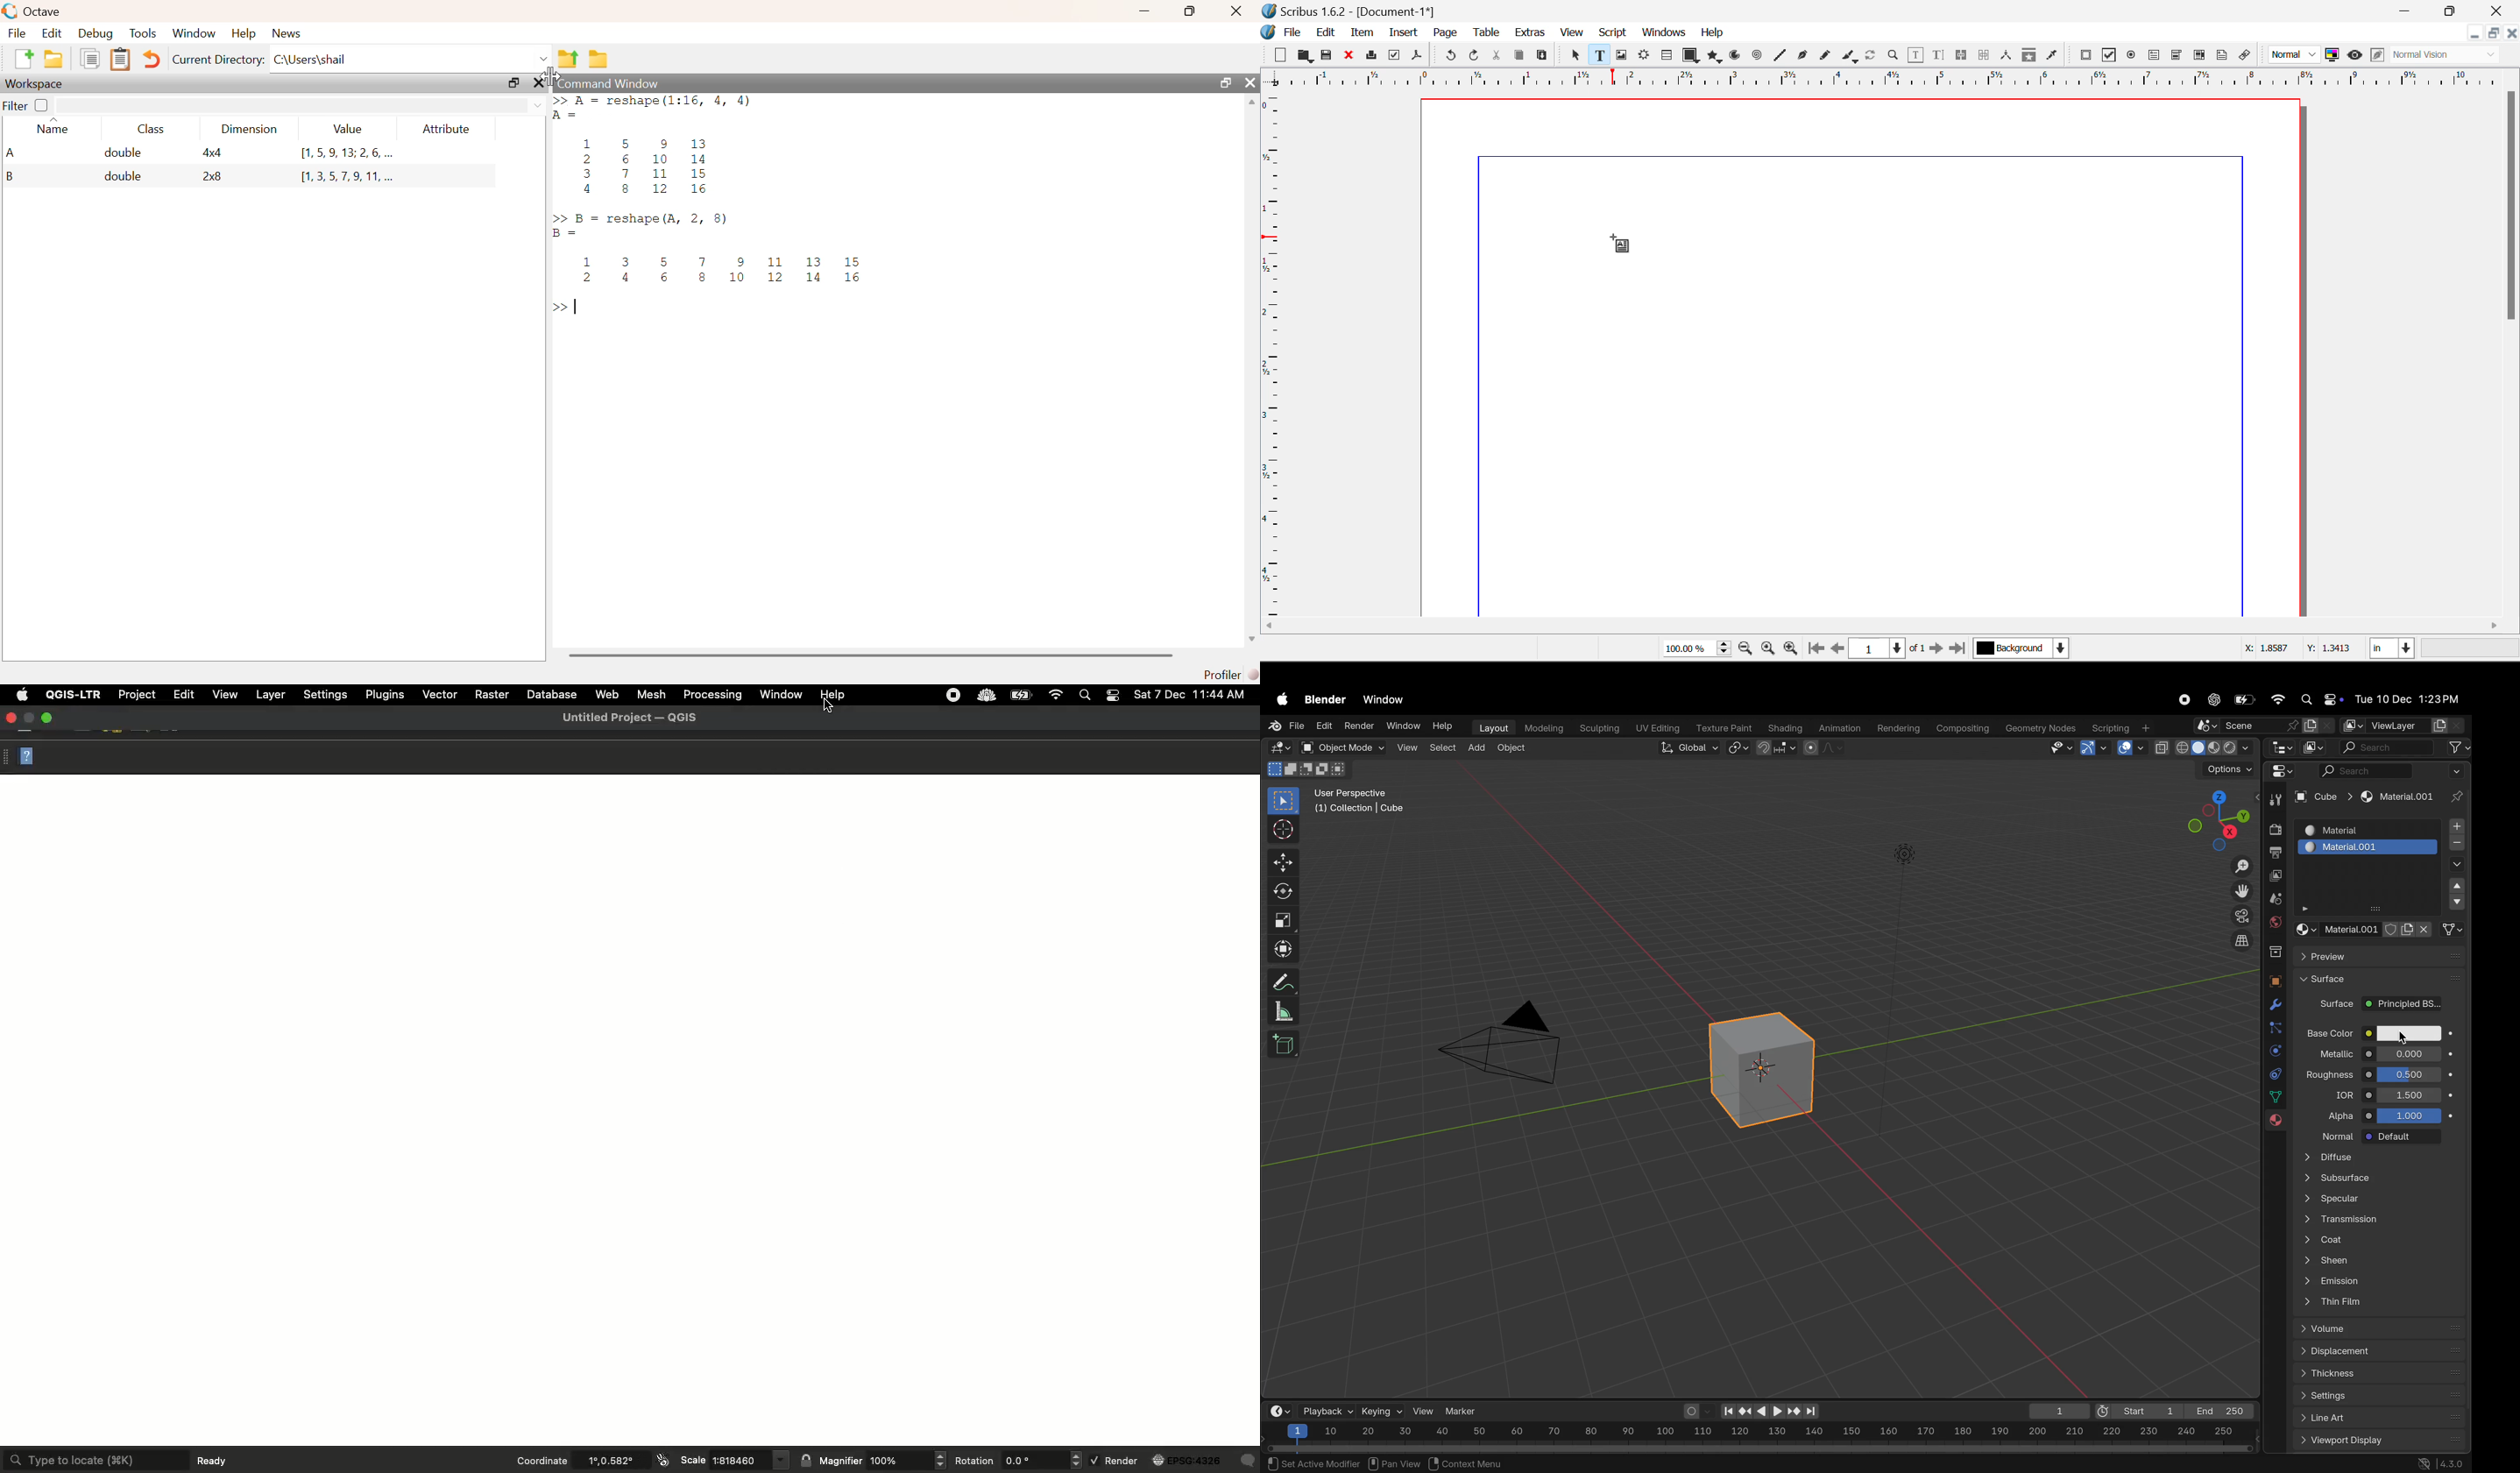 This screenshot has width=2520, height=1484. Describe the element at coordinates (1663, 33) in the screenshot. I see `Windows` at that location.